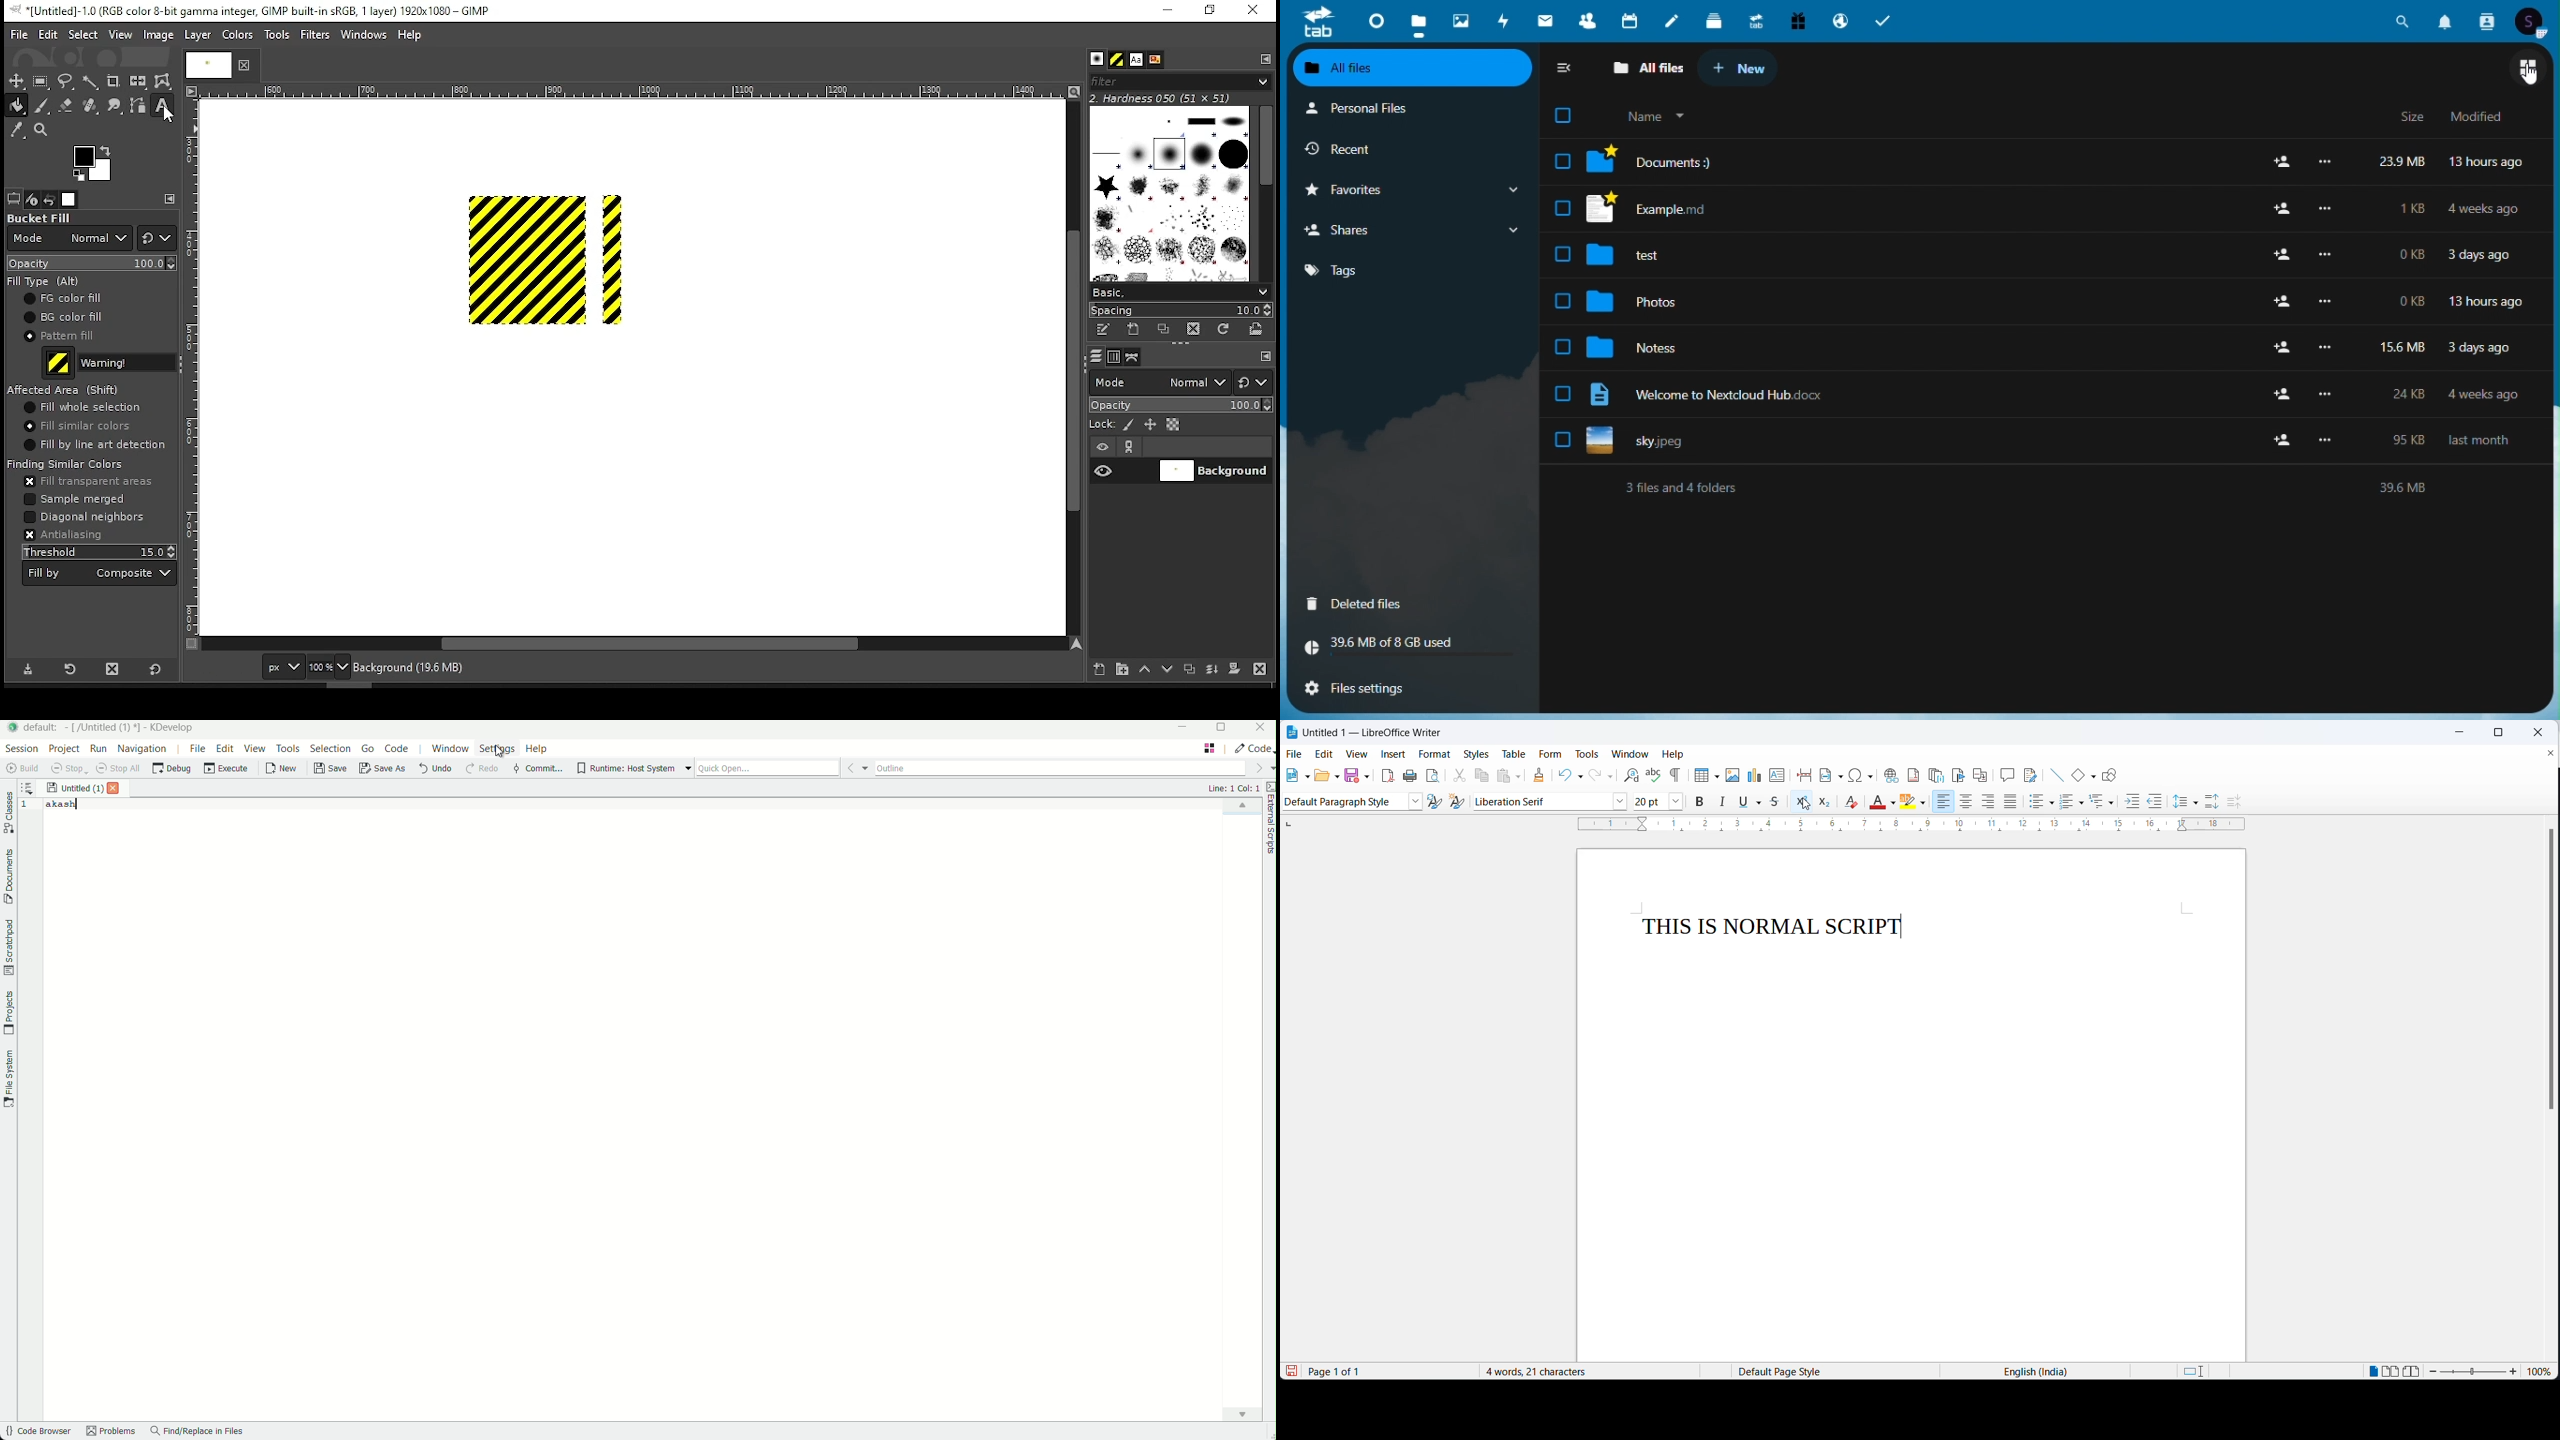  Describe the element at coordinates (2375, 1371) in the screenshot. I see `single page view` at that location.